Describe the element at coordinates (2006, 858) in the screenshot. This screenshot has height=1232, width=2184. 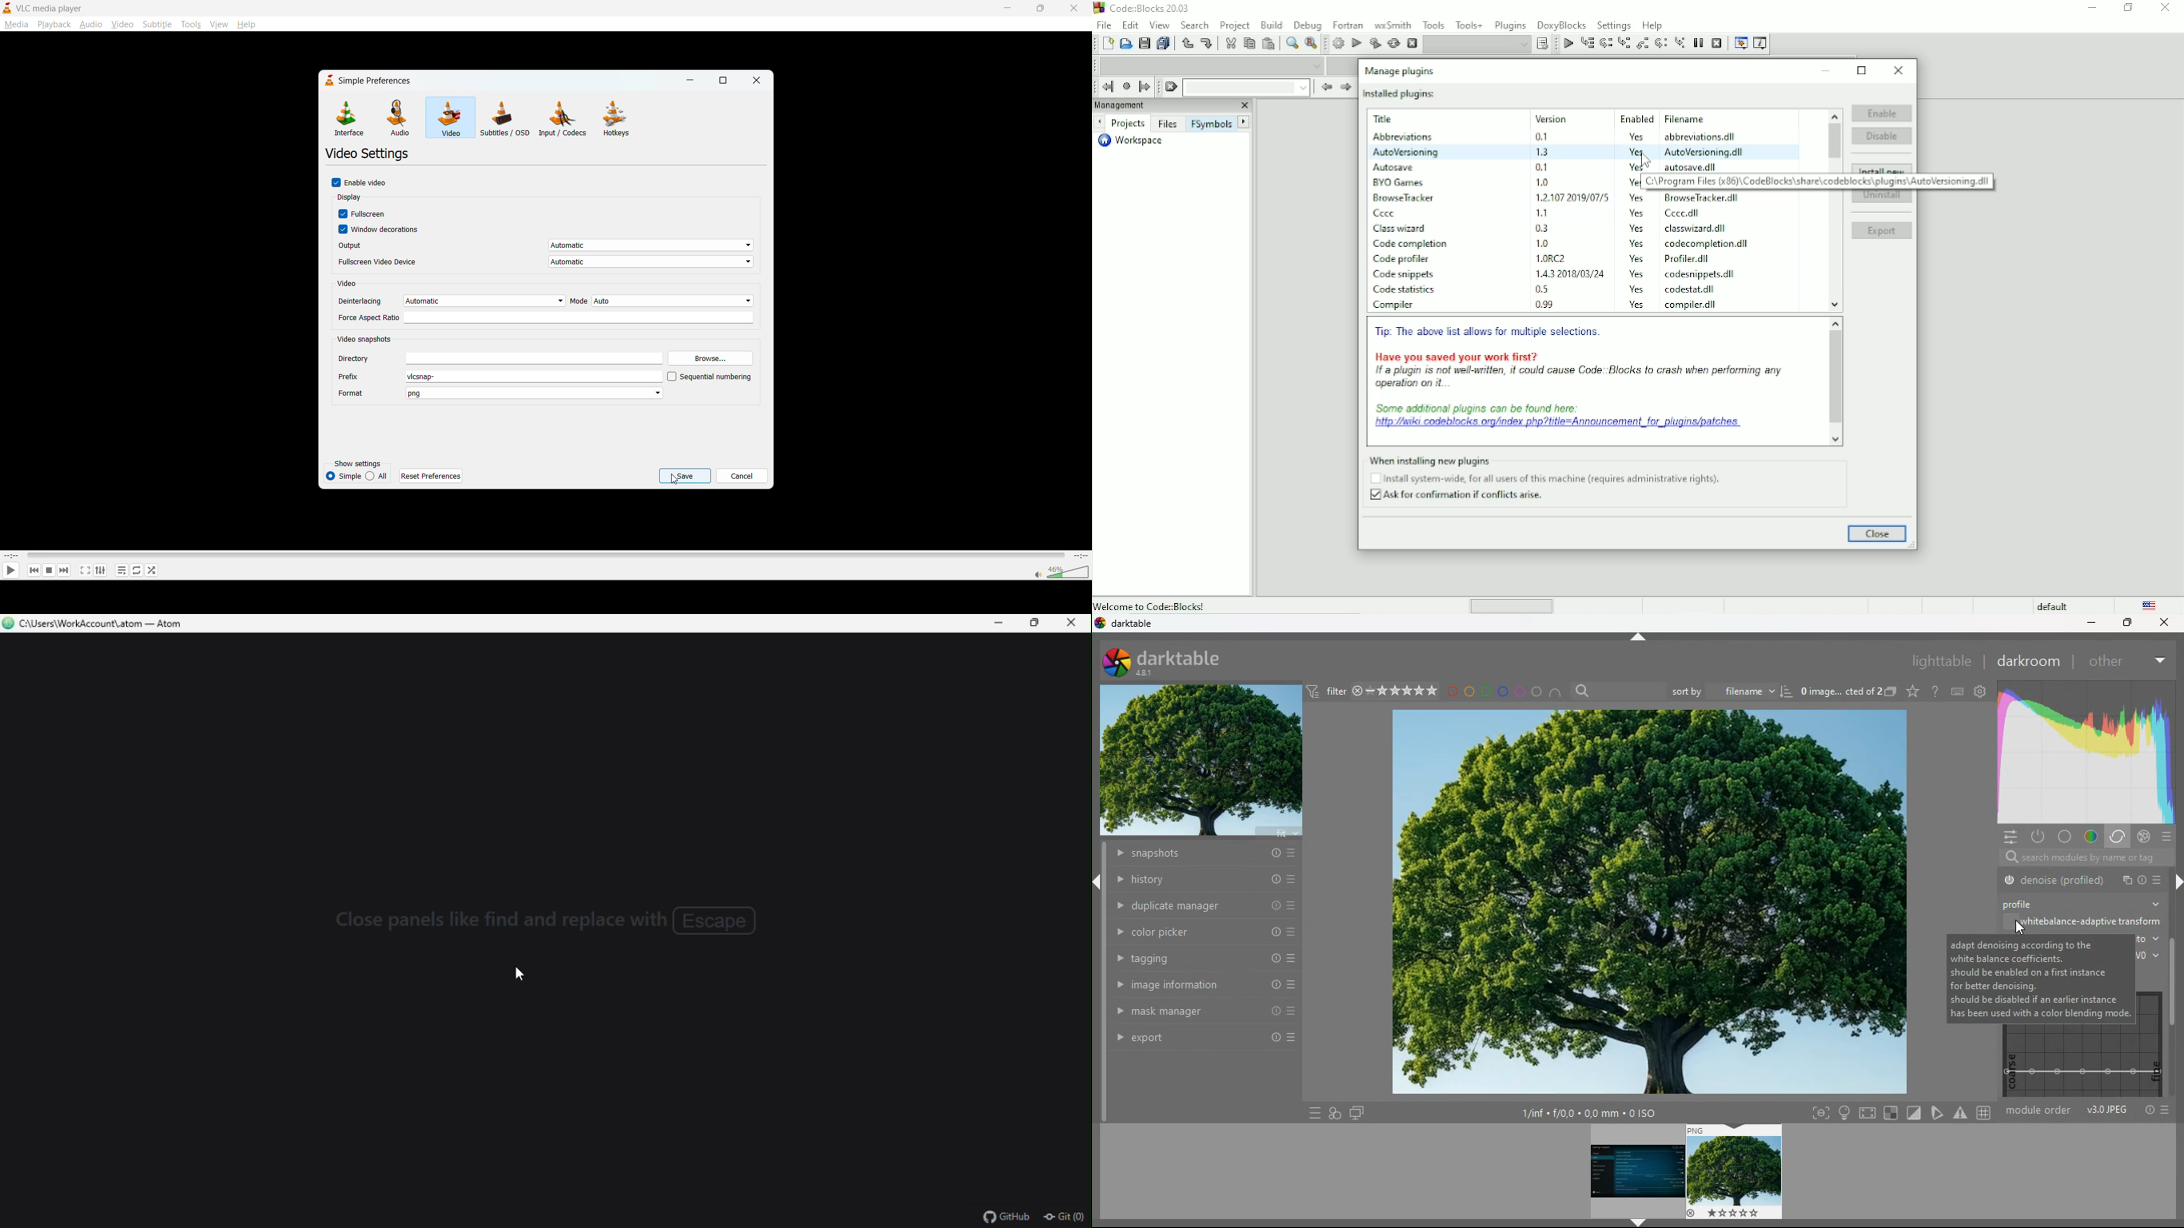
I see `search` at that location.